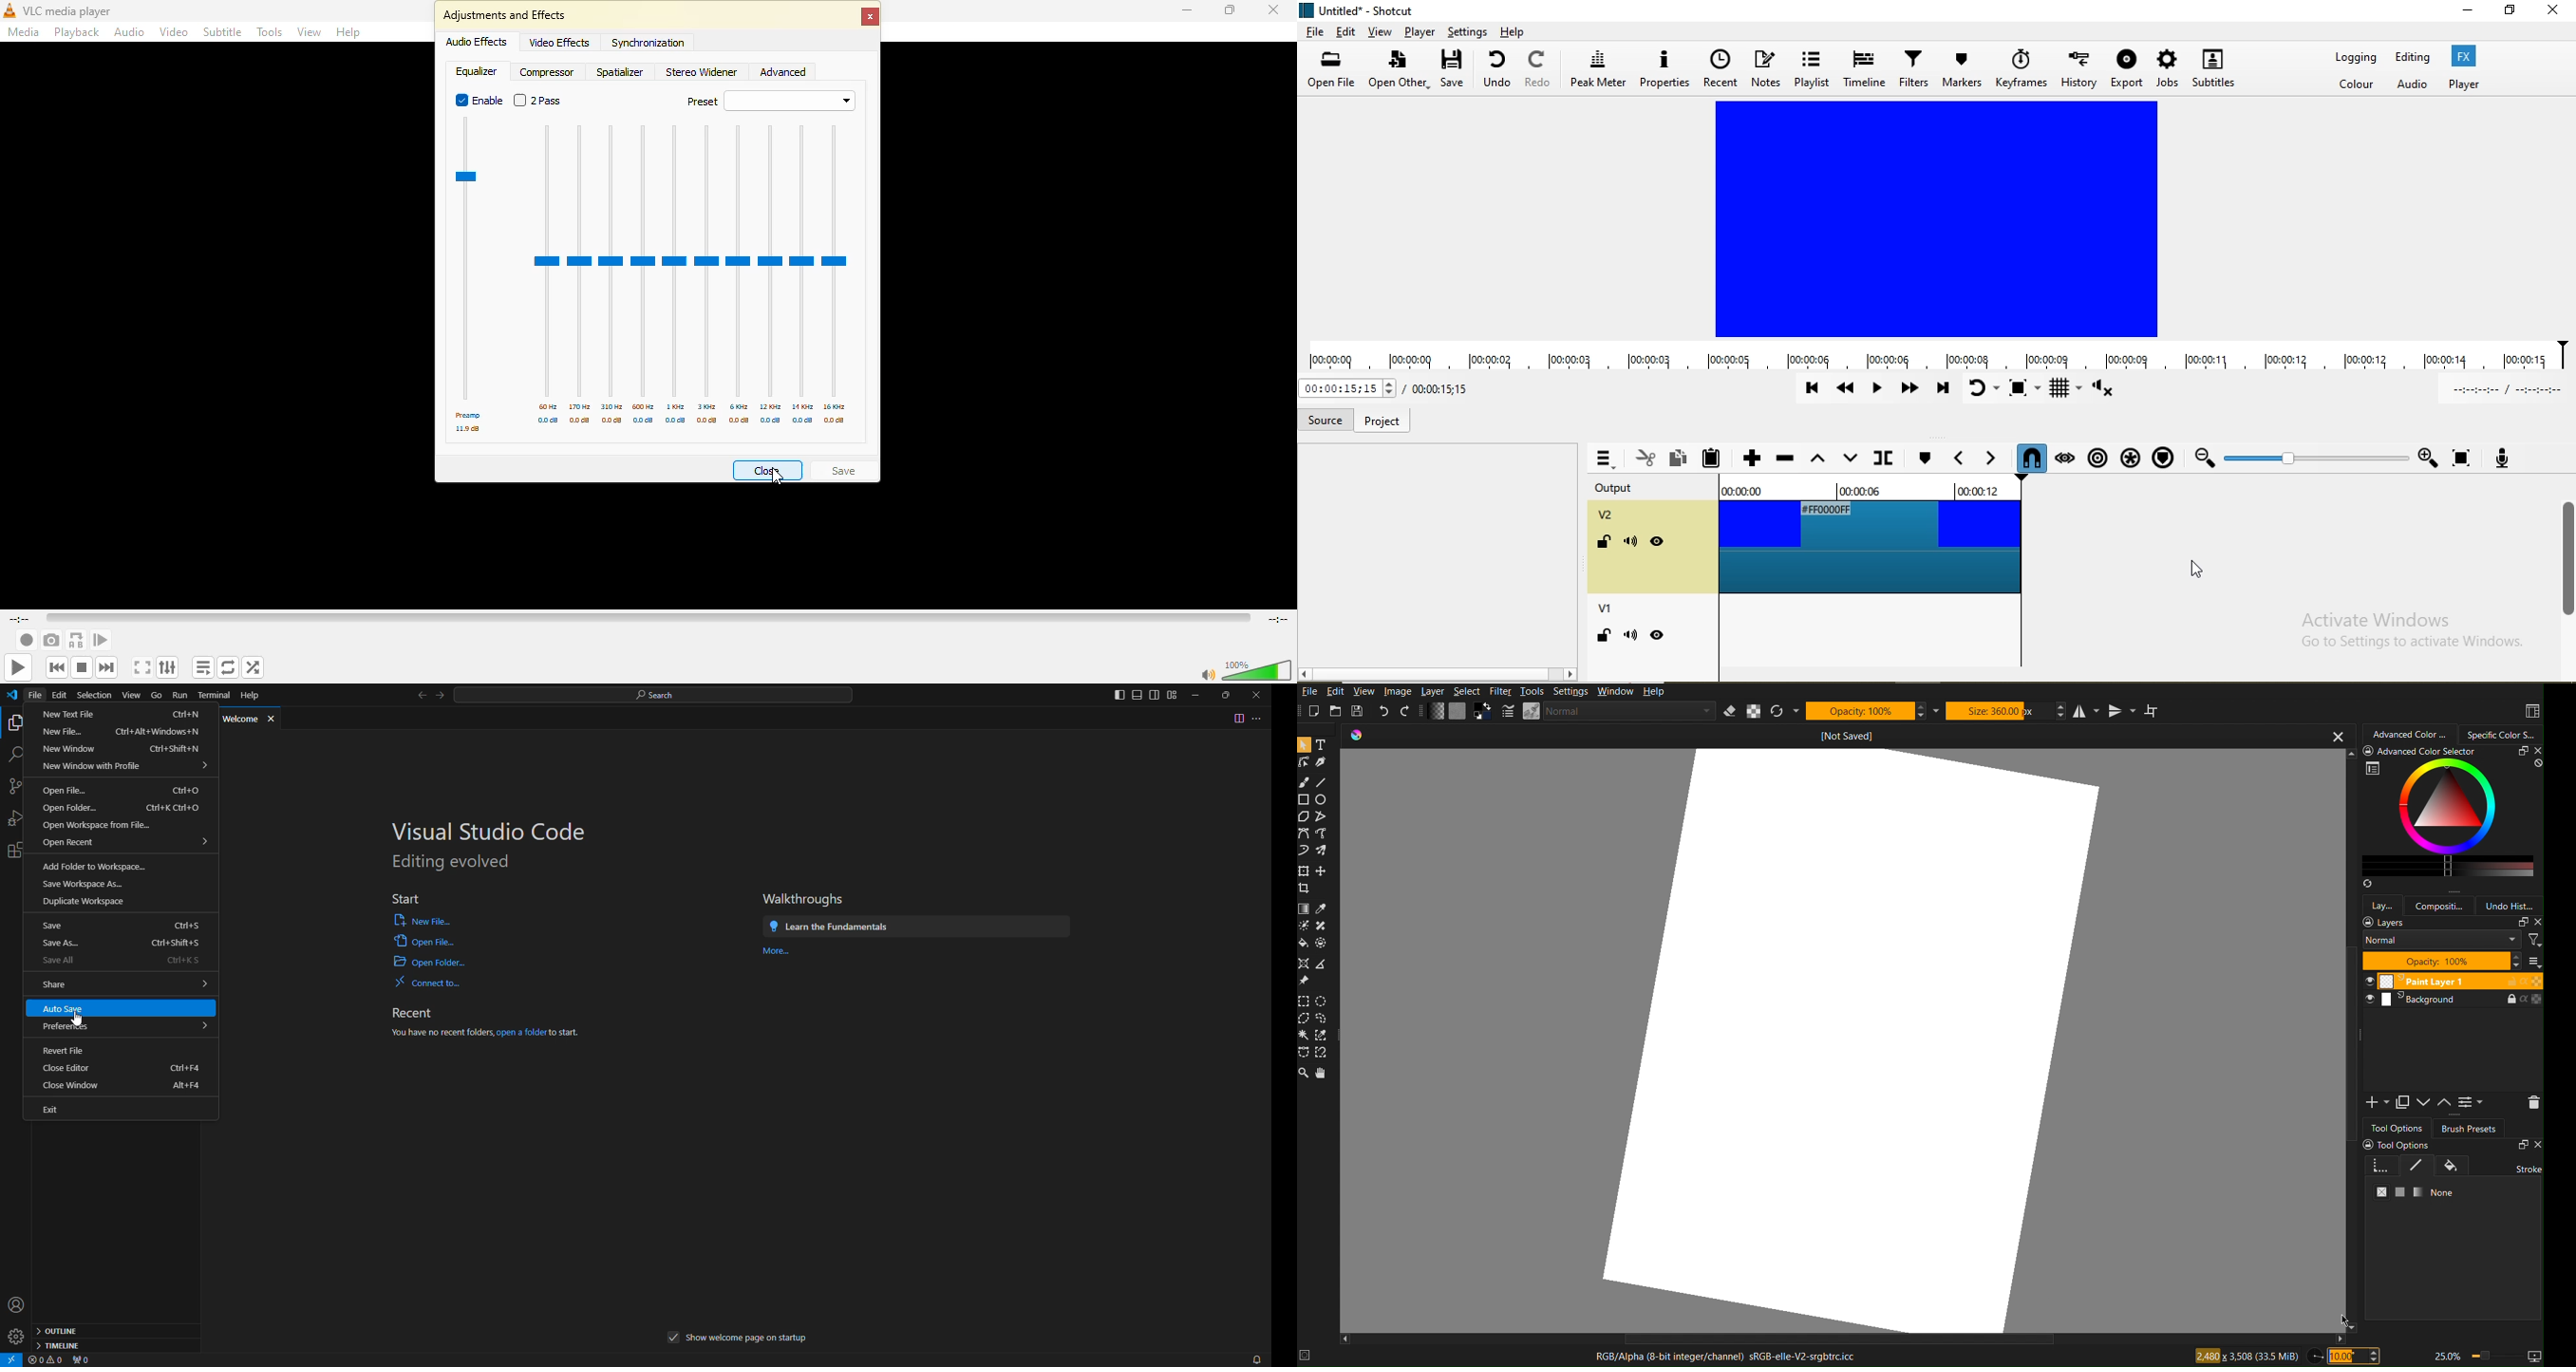 This screenshot has height=1372, width=2576. I want to click on Fx, so click(2466, 55).